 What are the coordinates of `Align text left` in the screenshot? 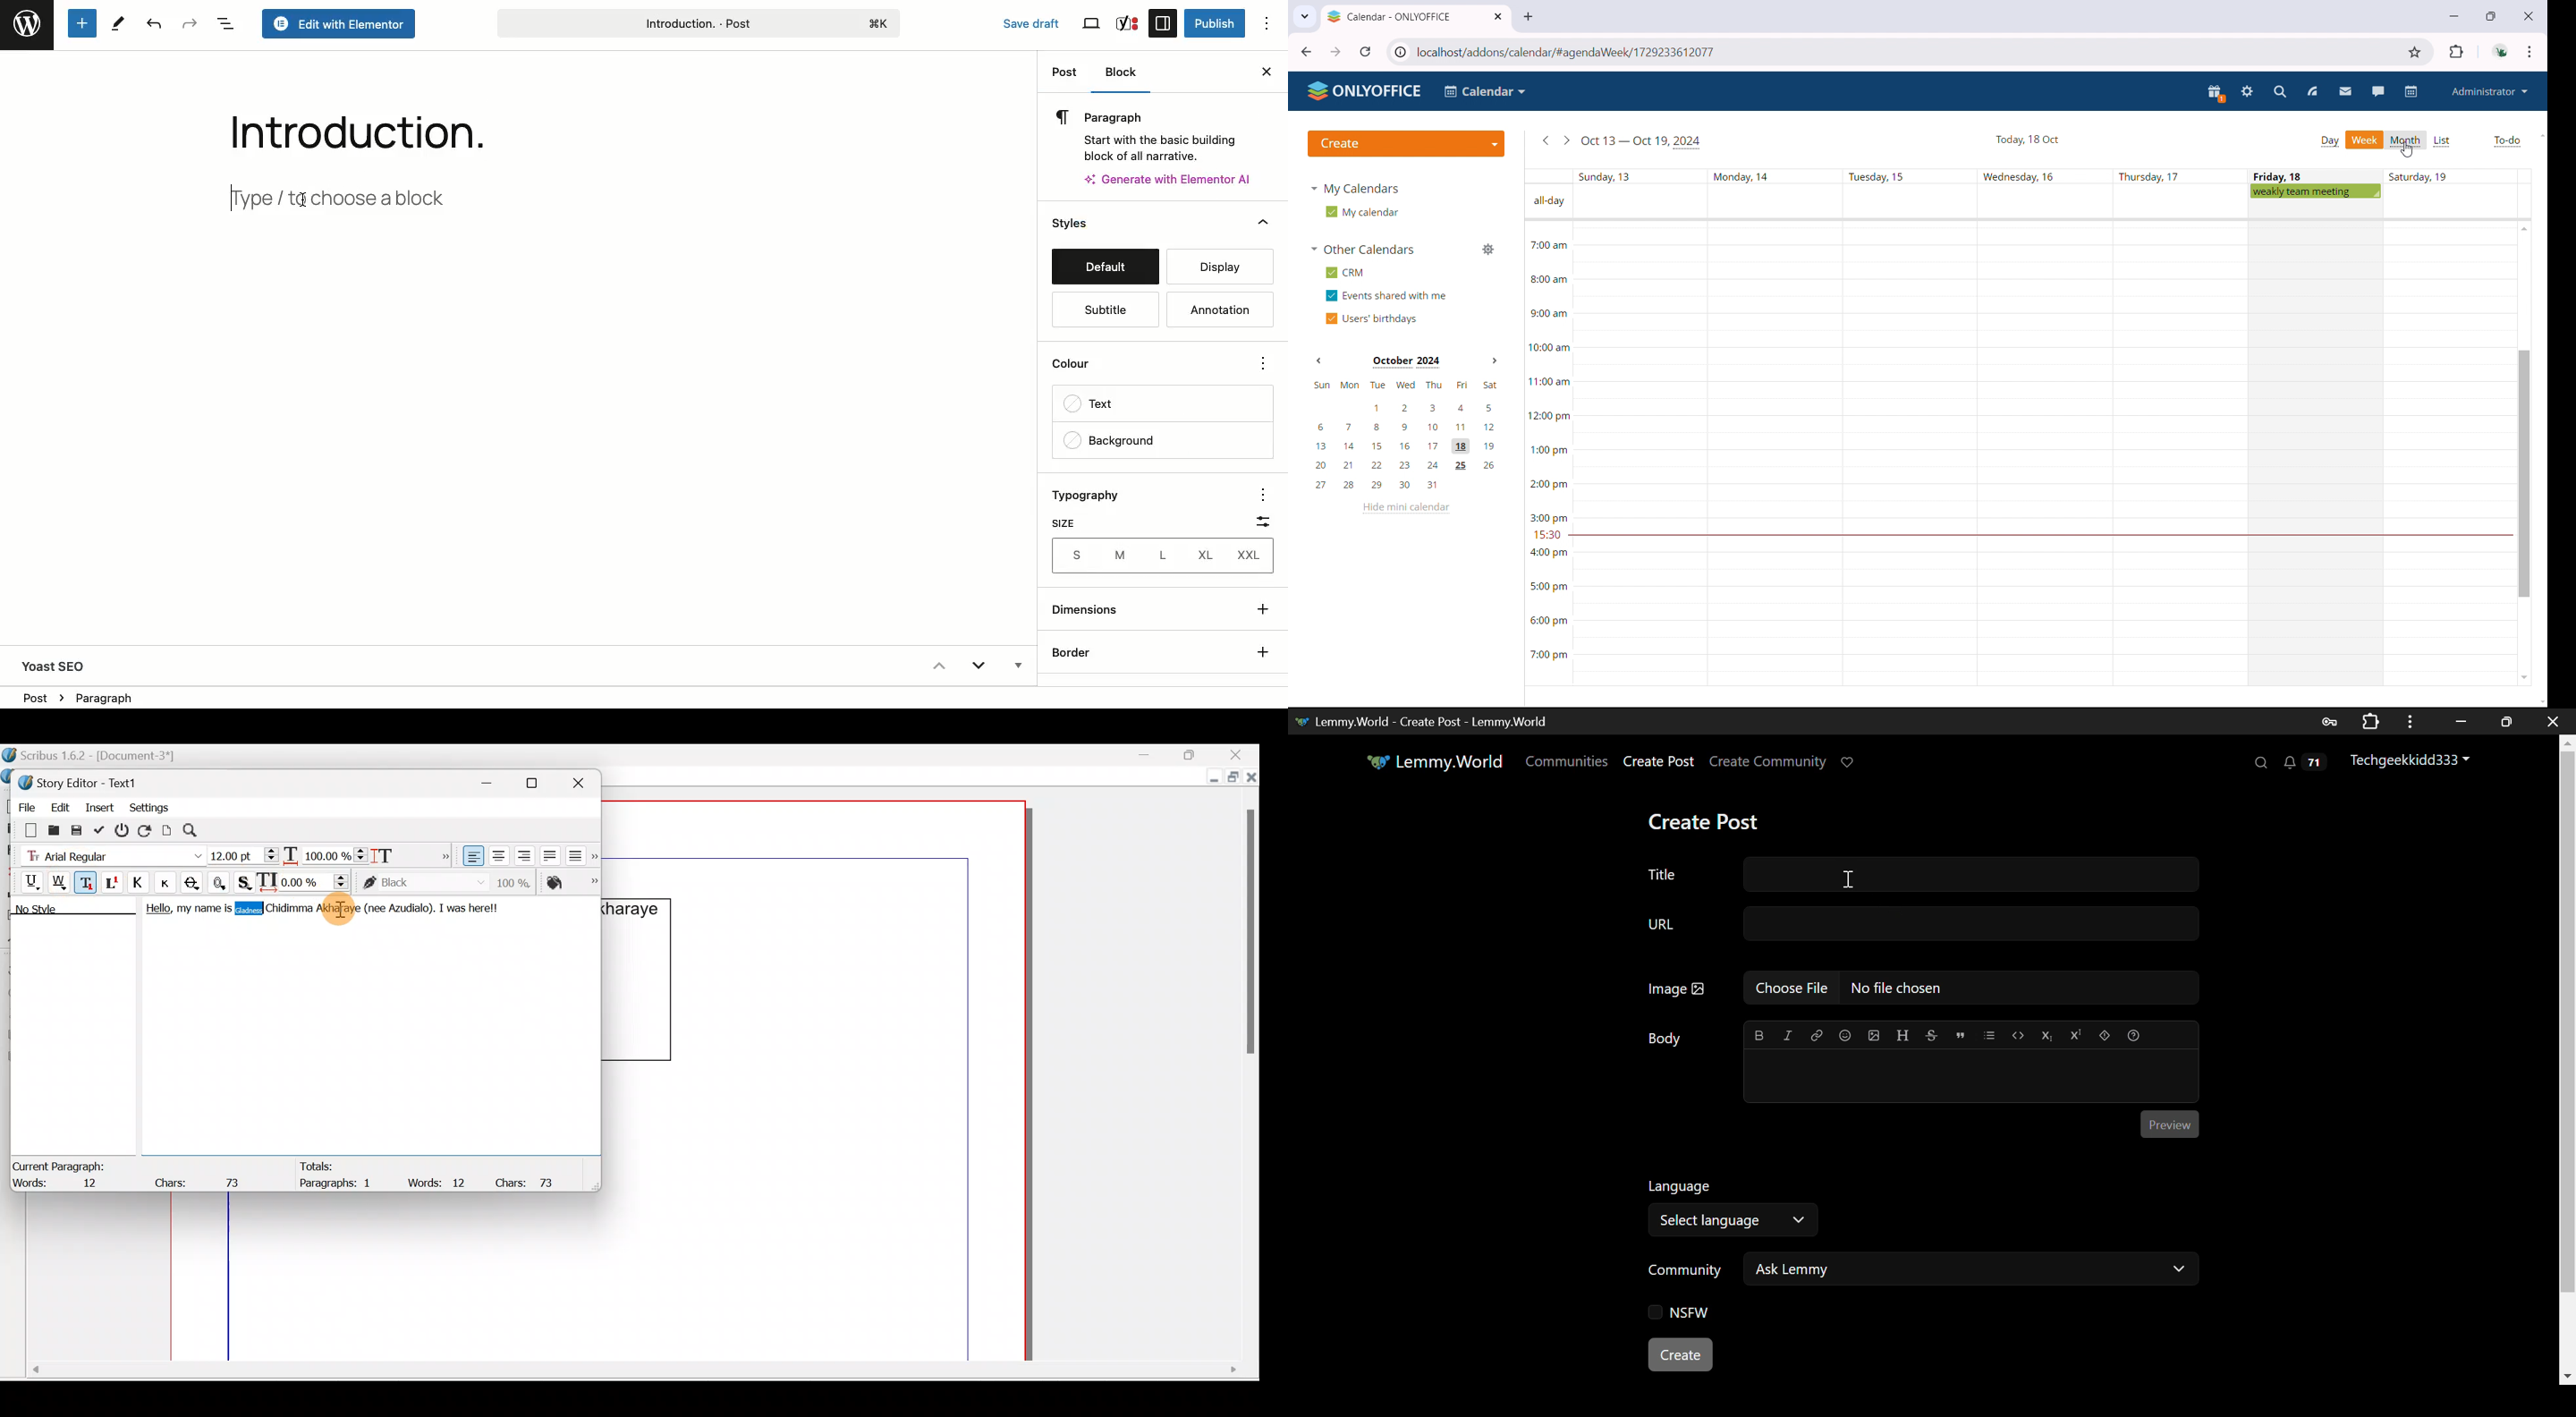 It's located at (472, 856).